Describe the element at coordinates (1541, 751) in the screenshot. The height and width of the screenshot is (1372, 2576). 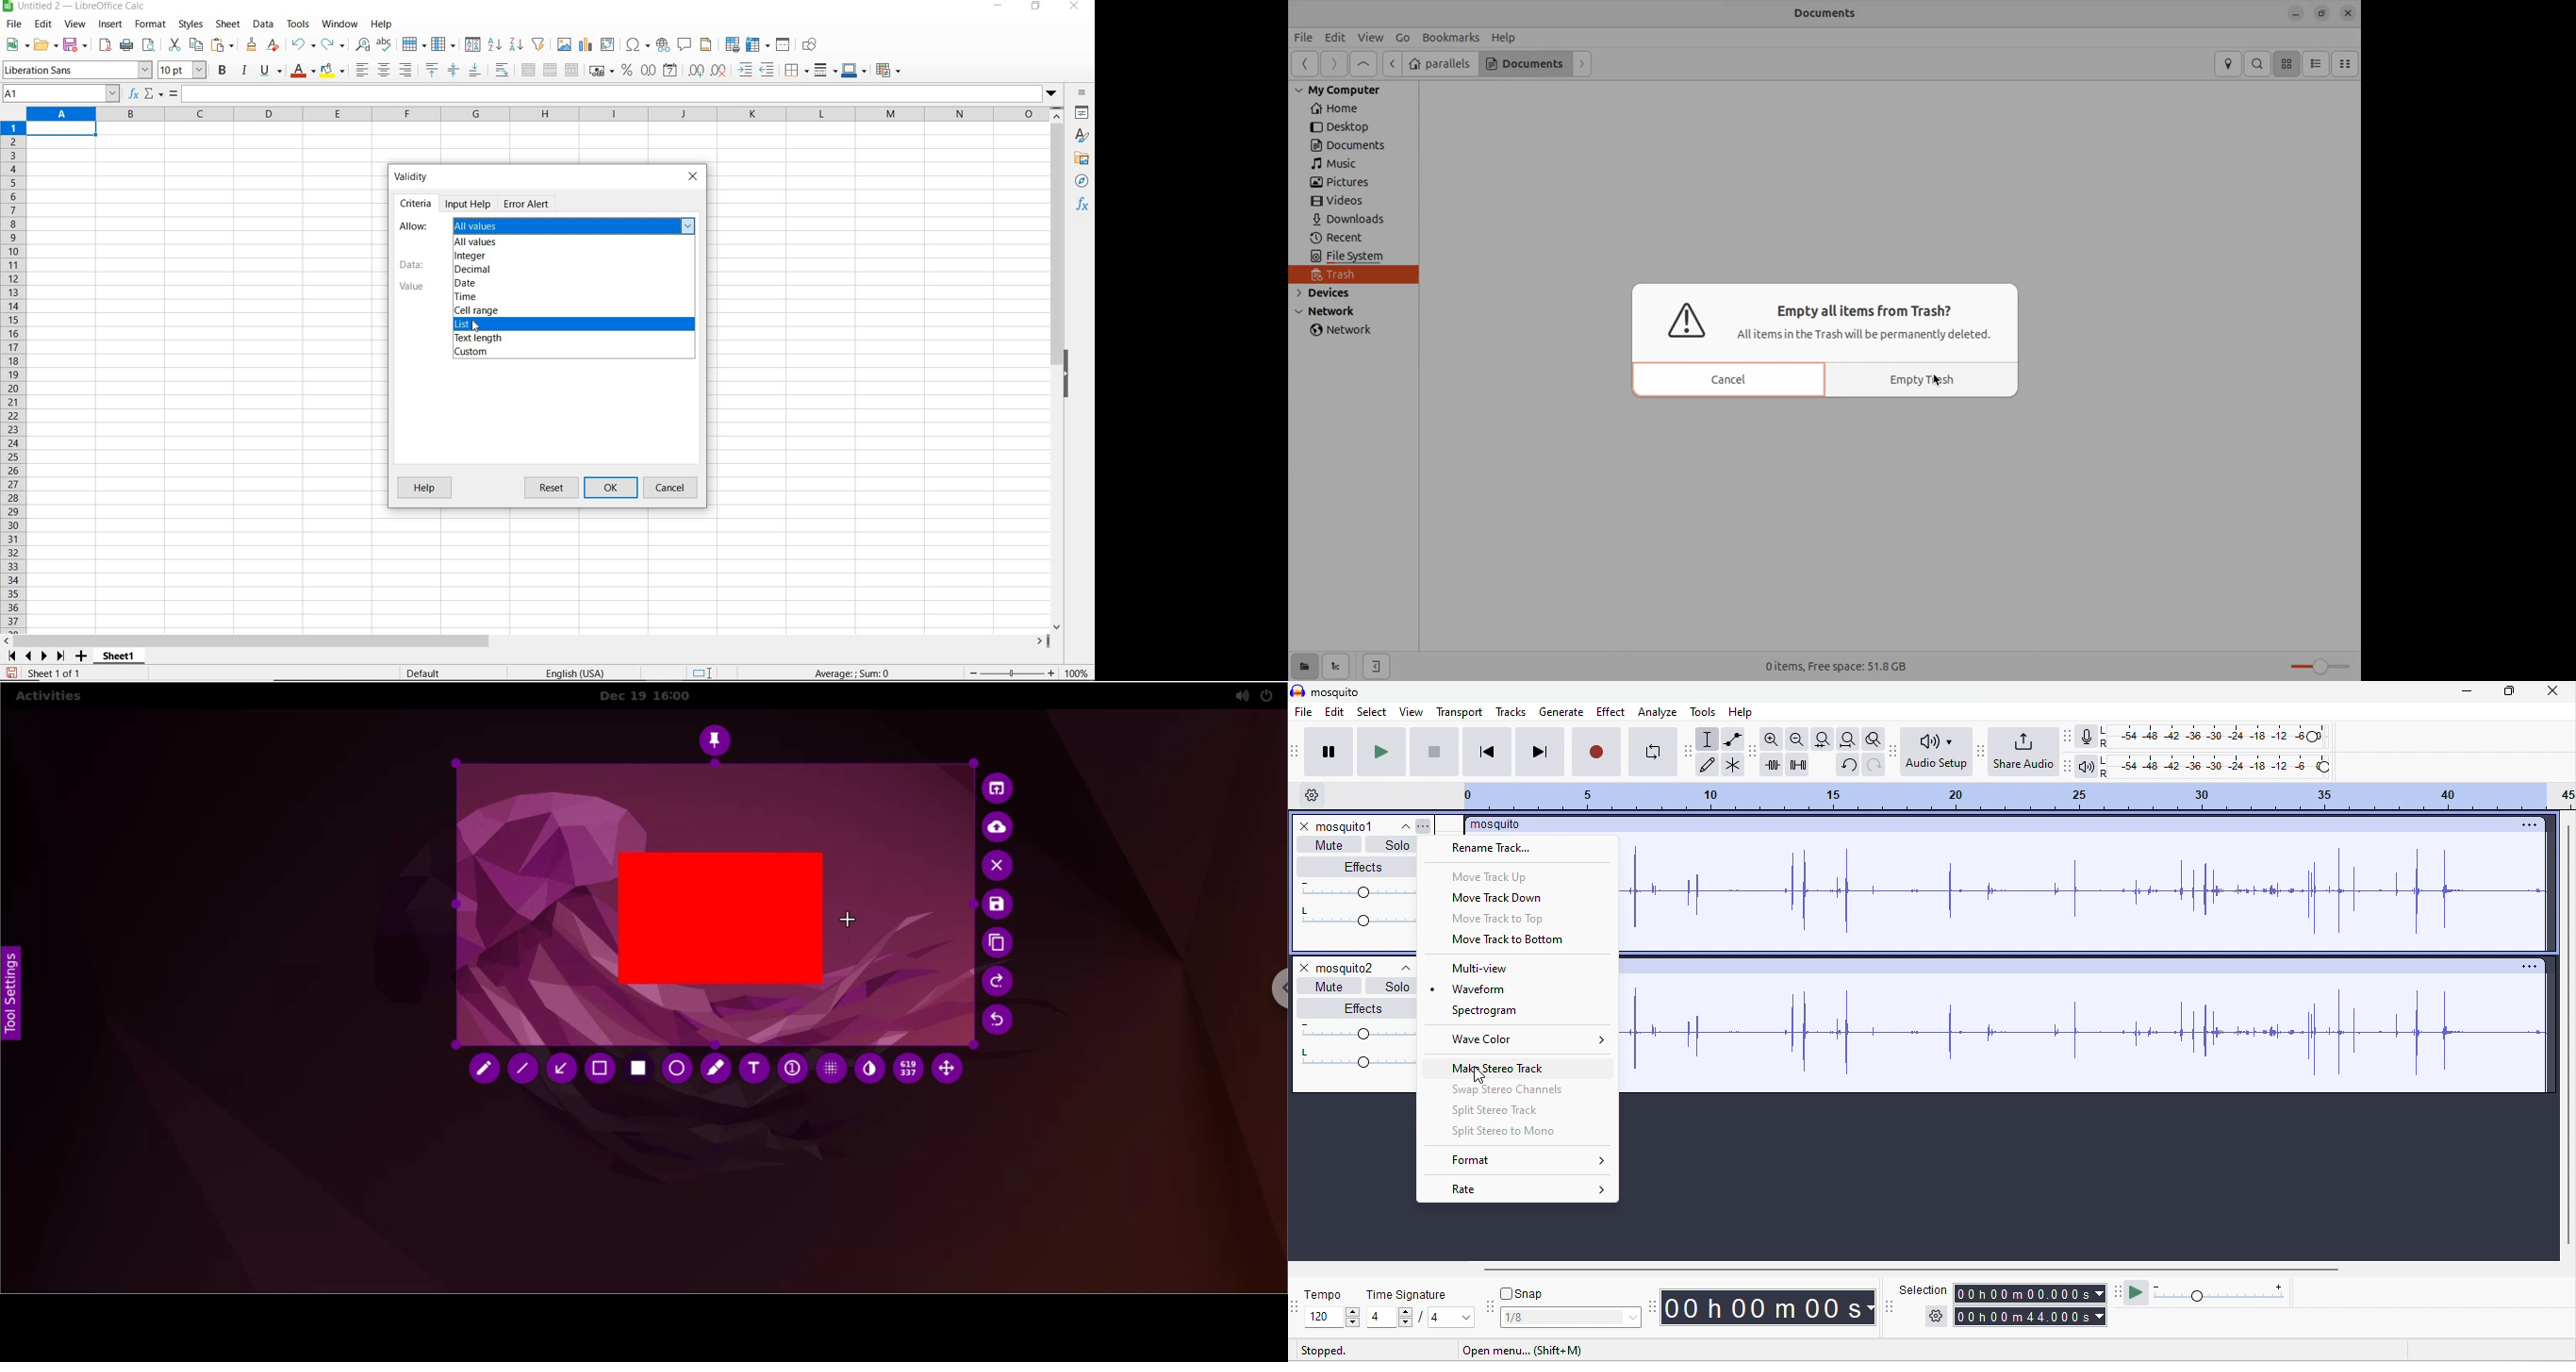
I see `skip to last` at that location.